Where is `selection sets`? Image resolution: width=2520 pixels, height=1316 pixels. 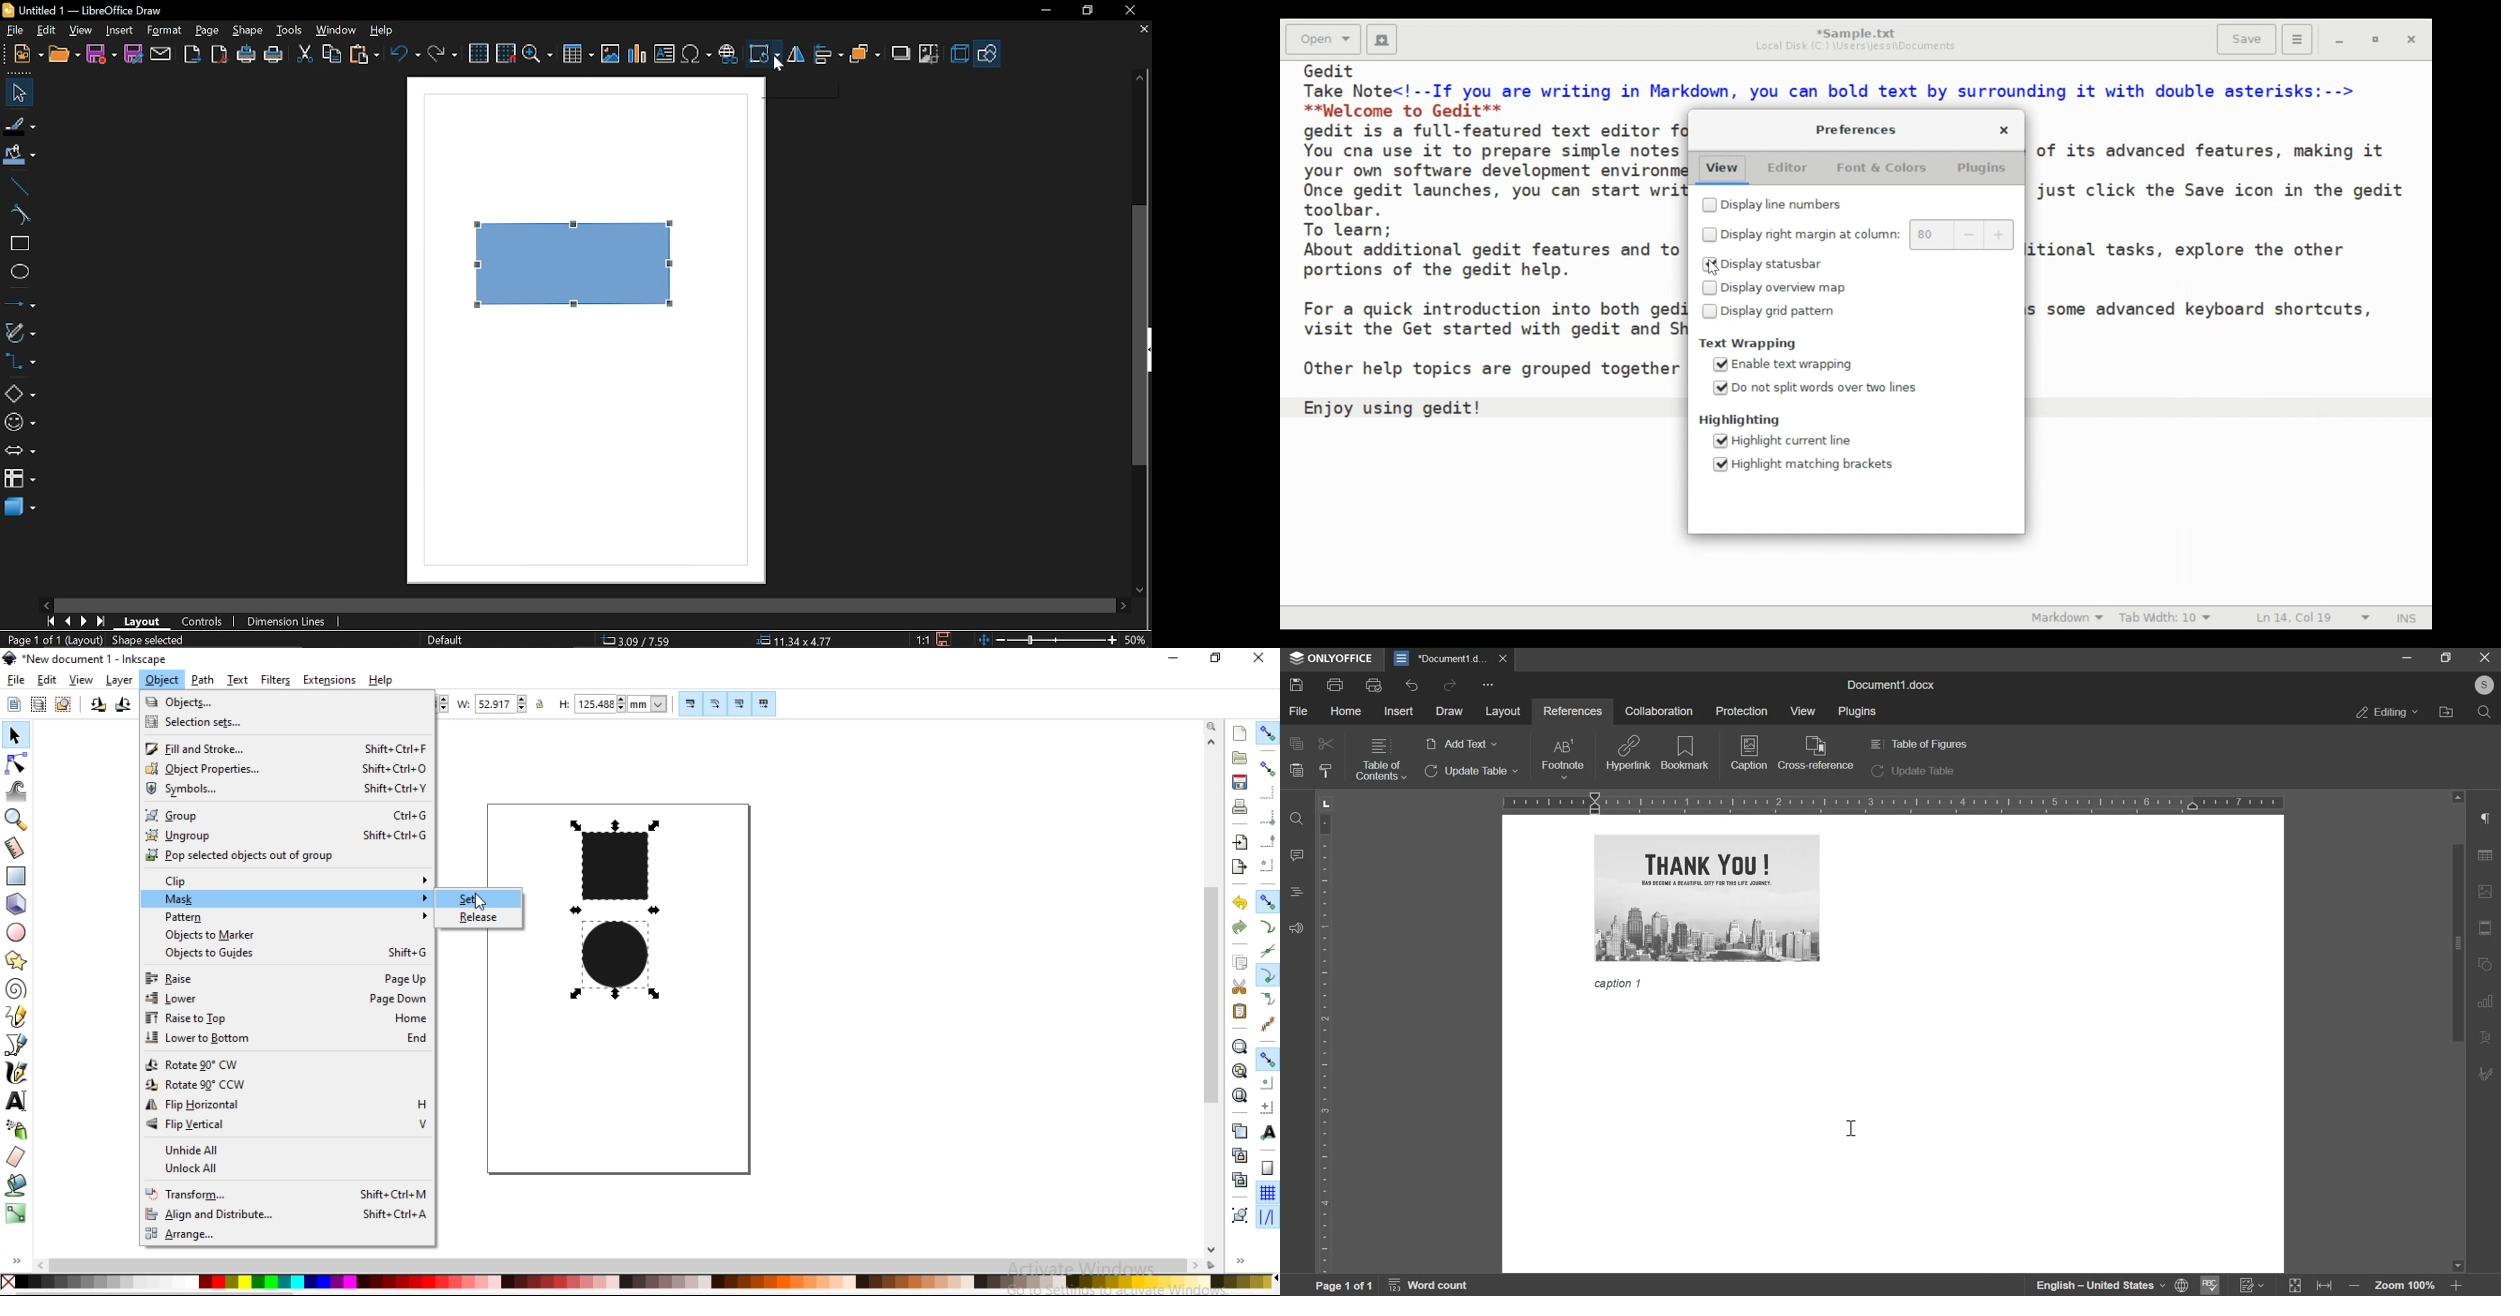 selection sets is located at coordinates (271, 723).